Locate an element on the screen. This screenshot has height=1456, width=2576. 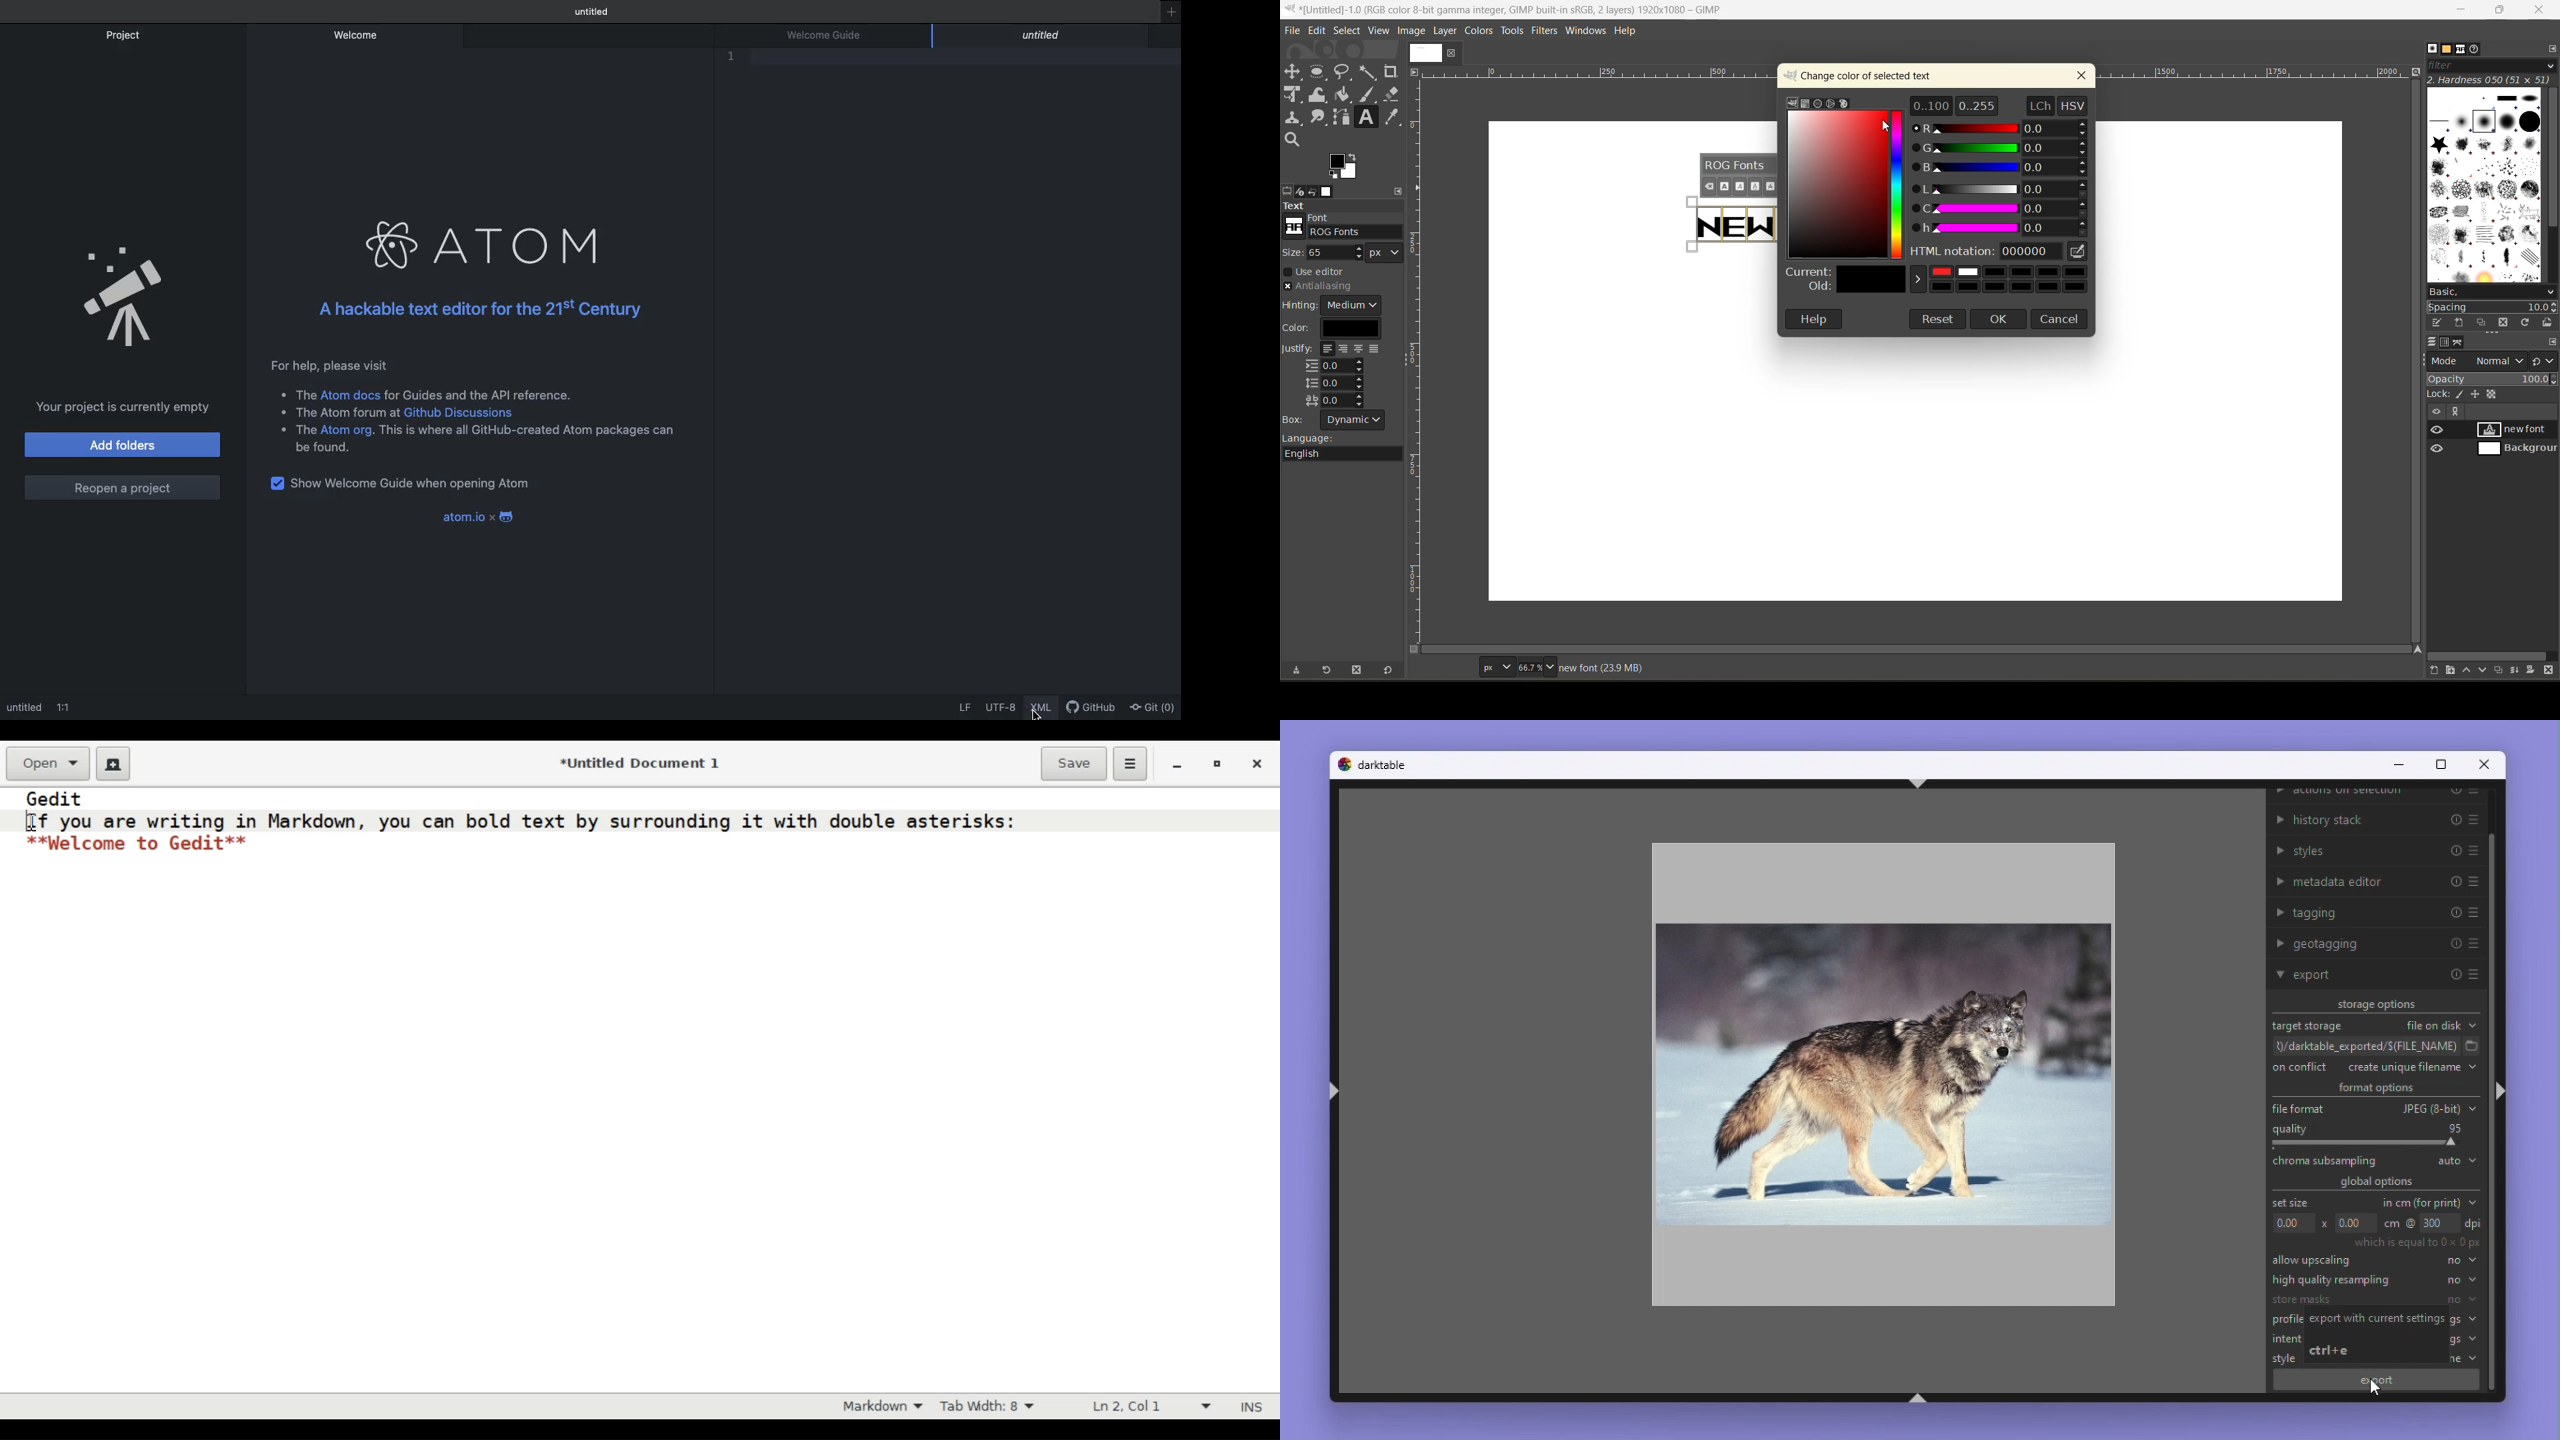
File path is located at coordinates (2365, 1047).